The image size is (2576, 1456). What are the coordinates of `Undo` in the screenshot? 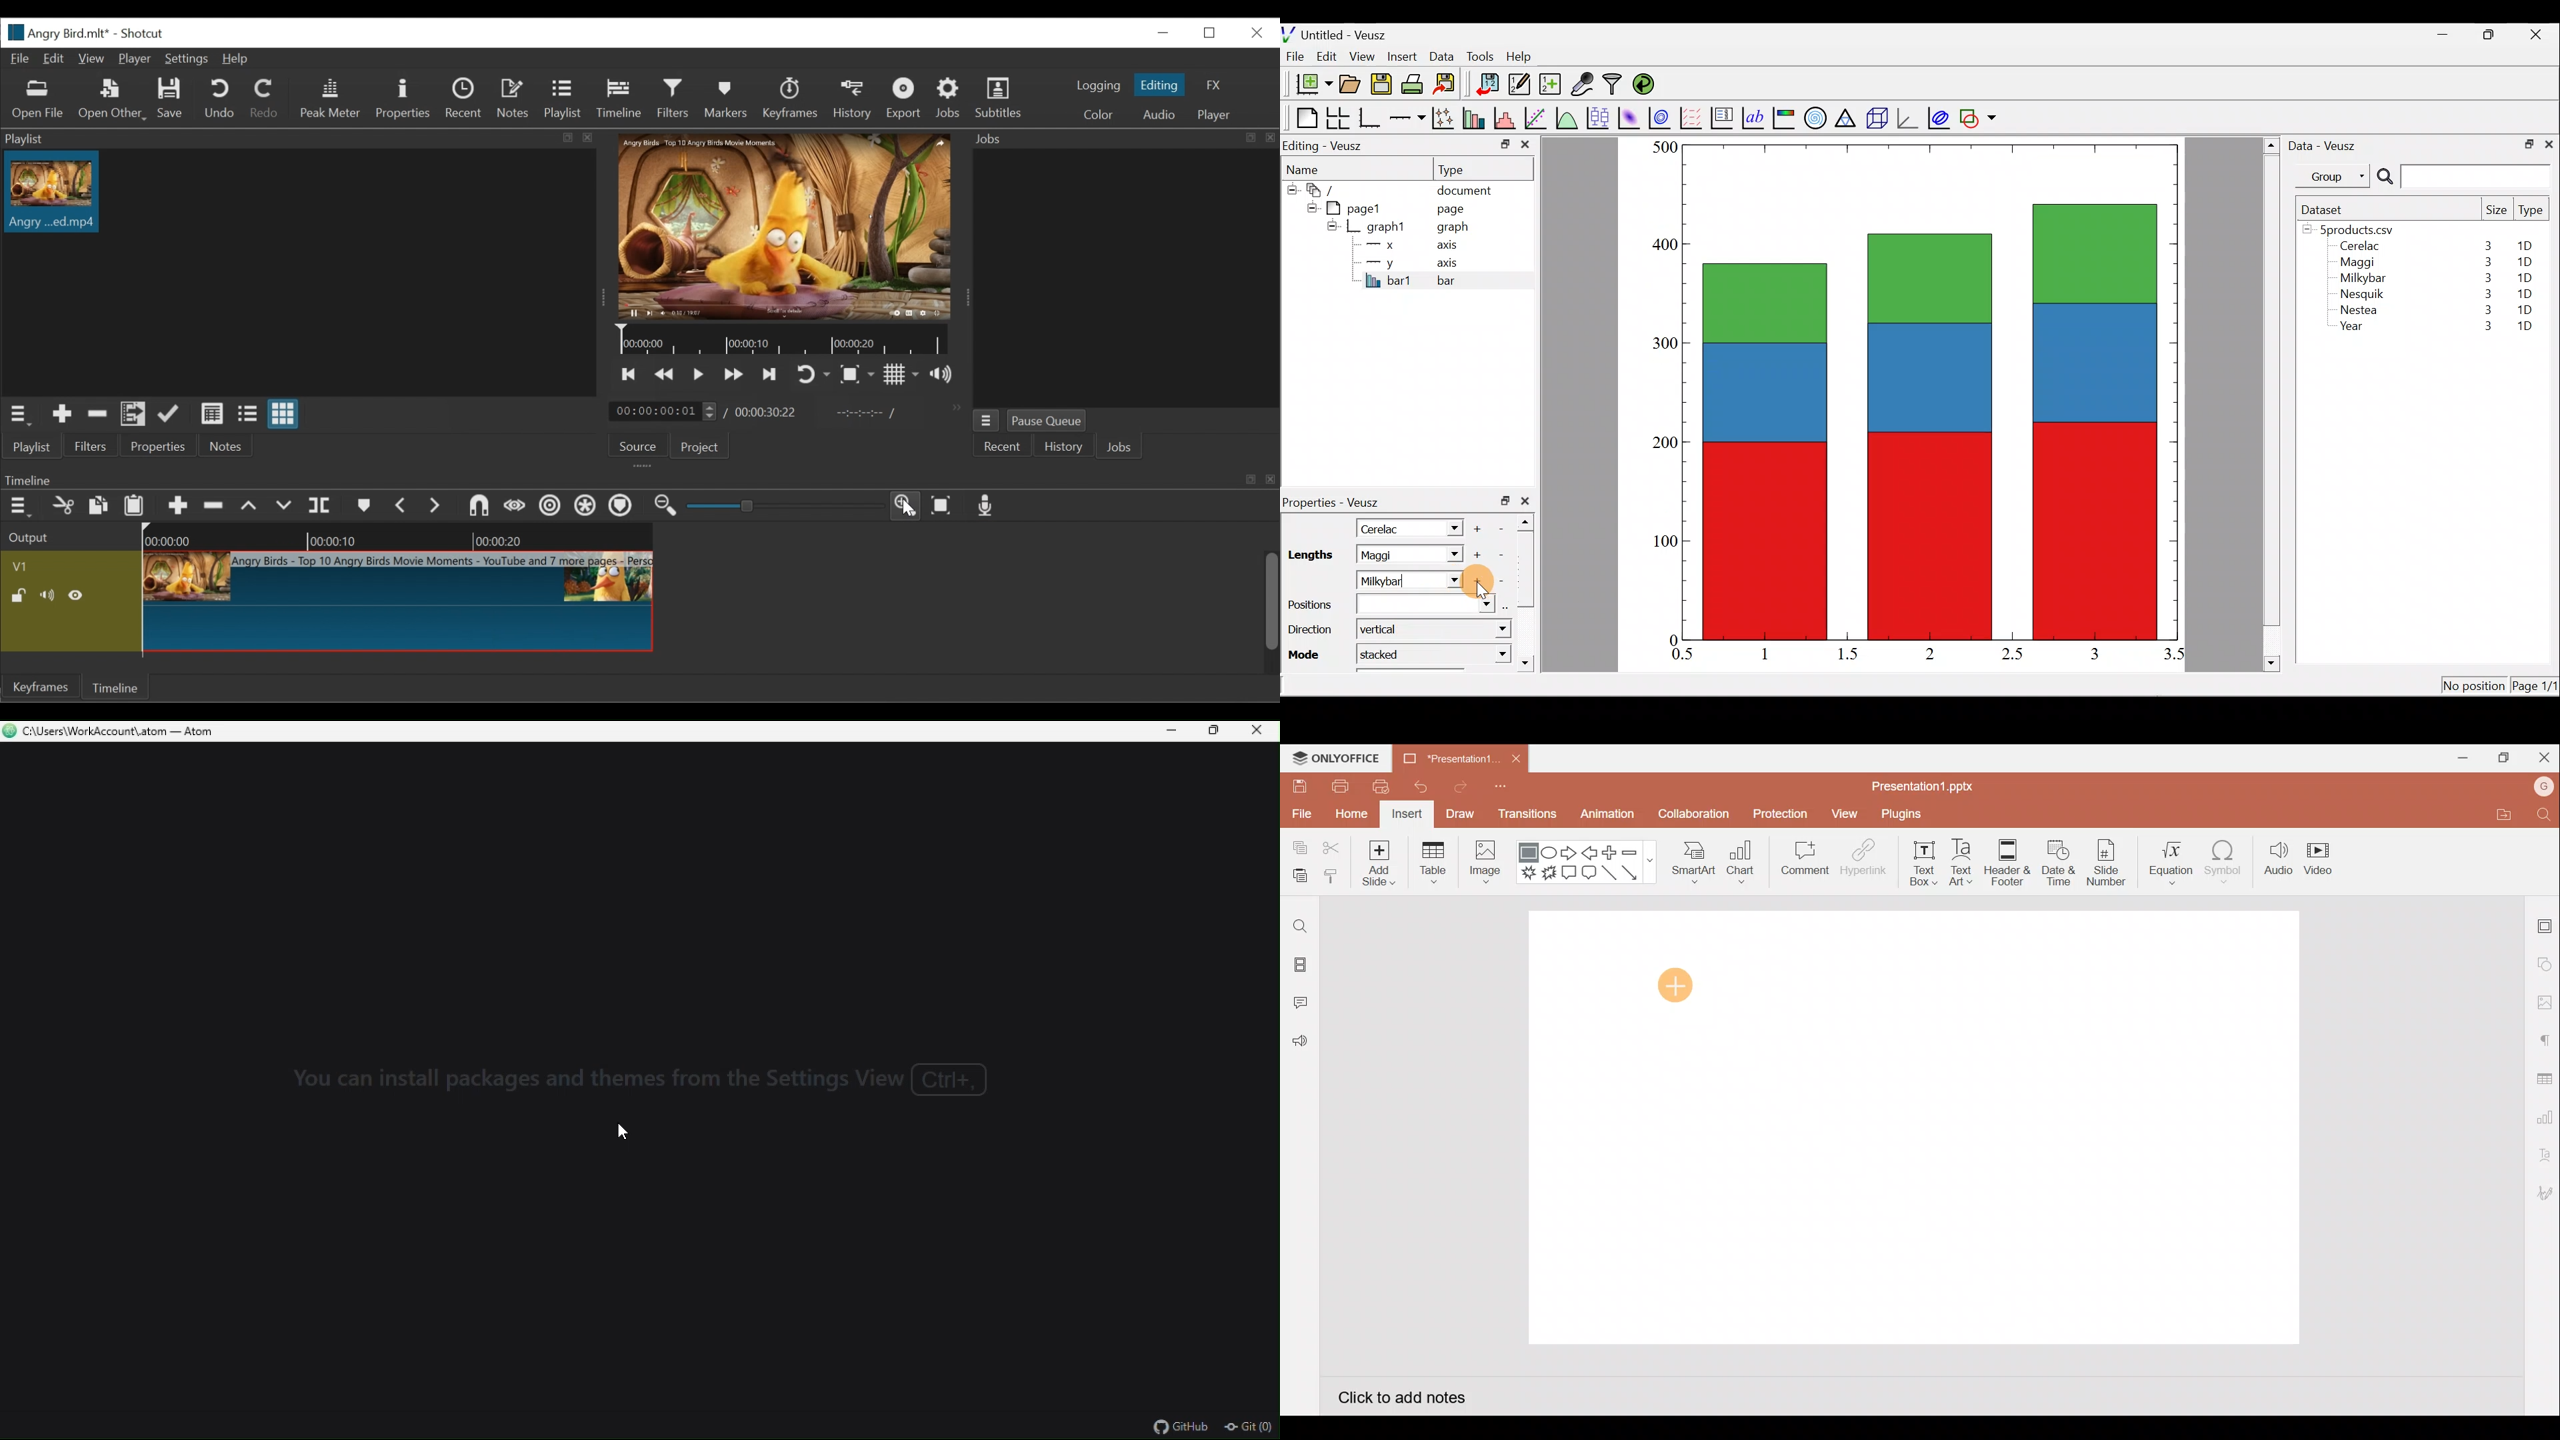 It's located at (1415, 787).